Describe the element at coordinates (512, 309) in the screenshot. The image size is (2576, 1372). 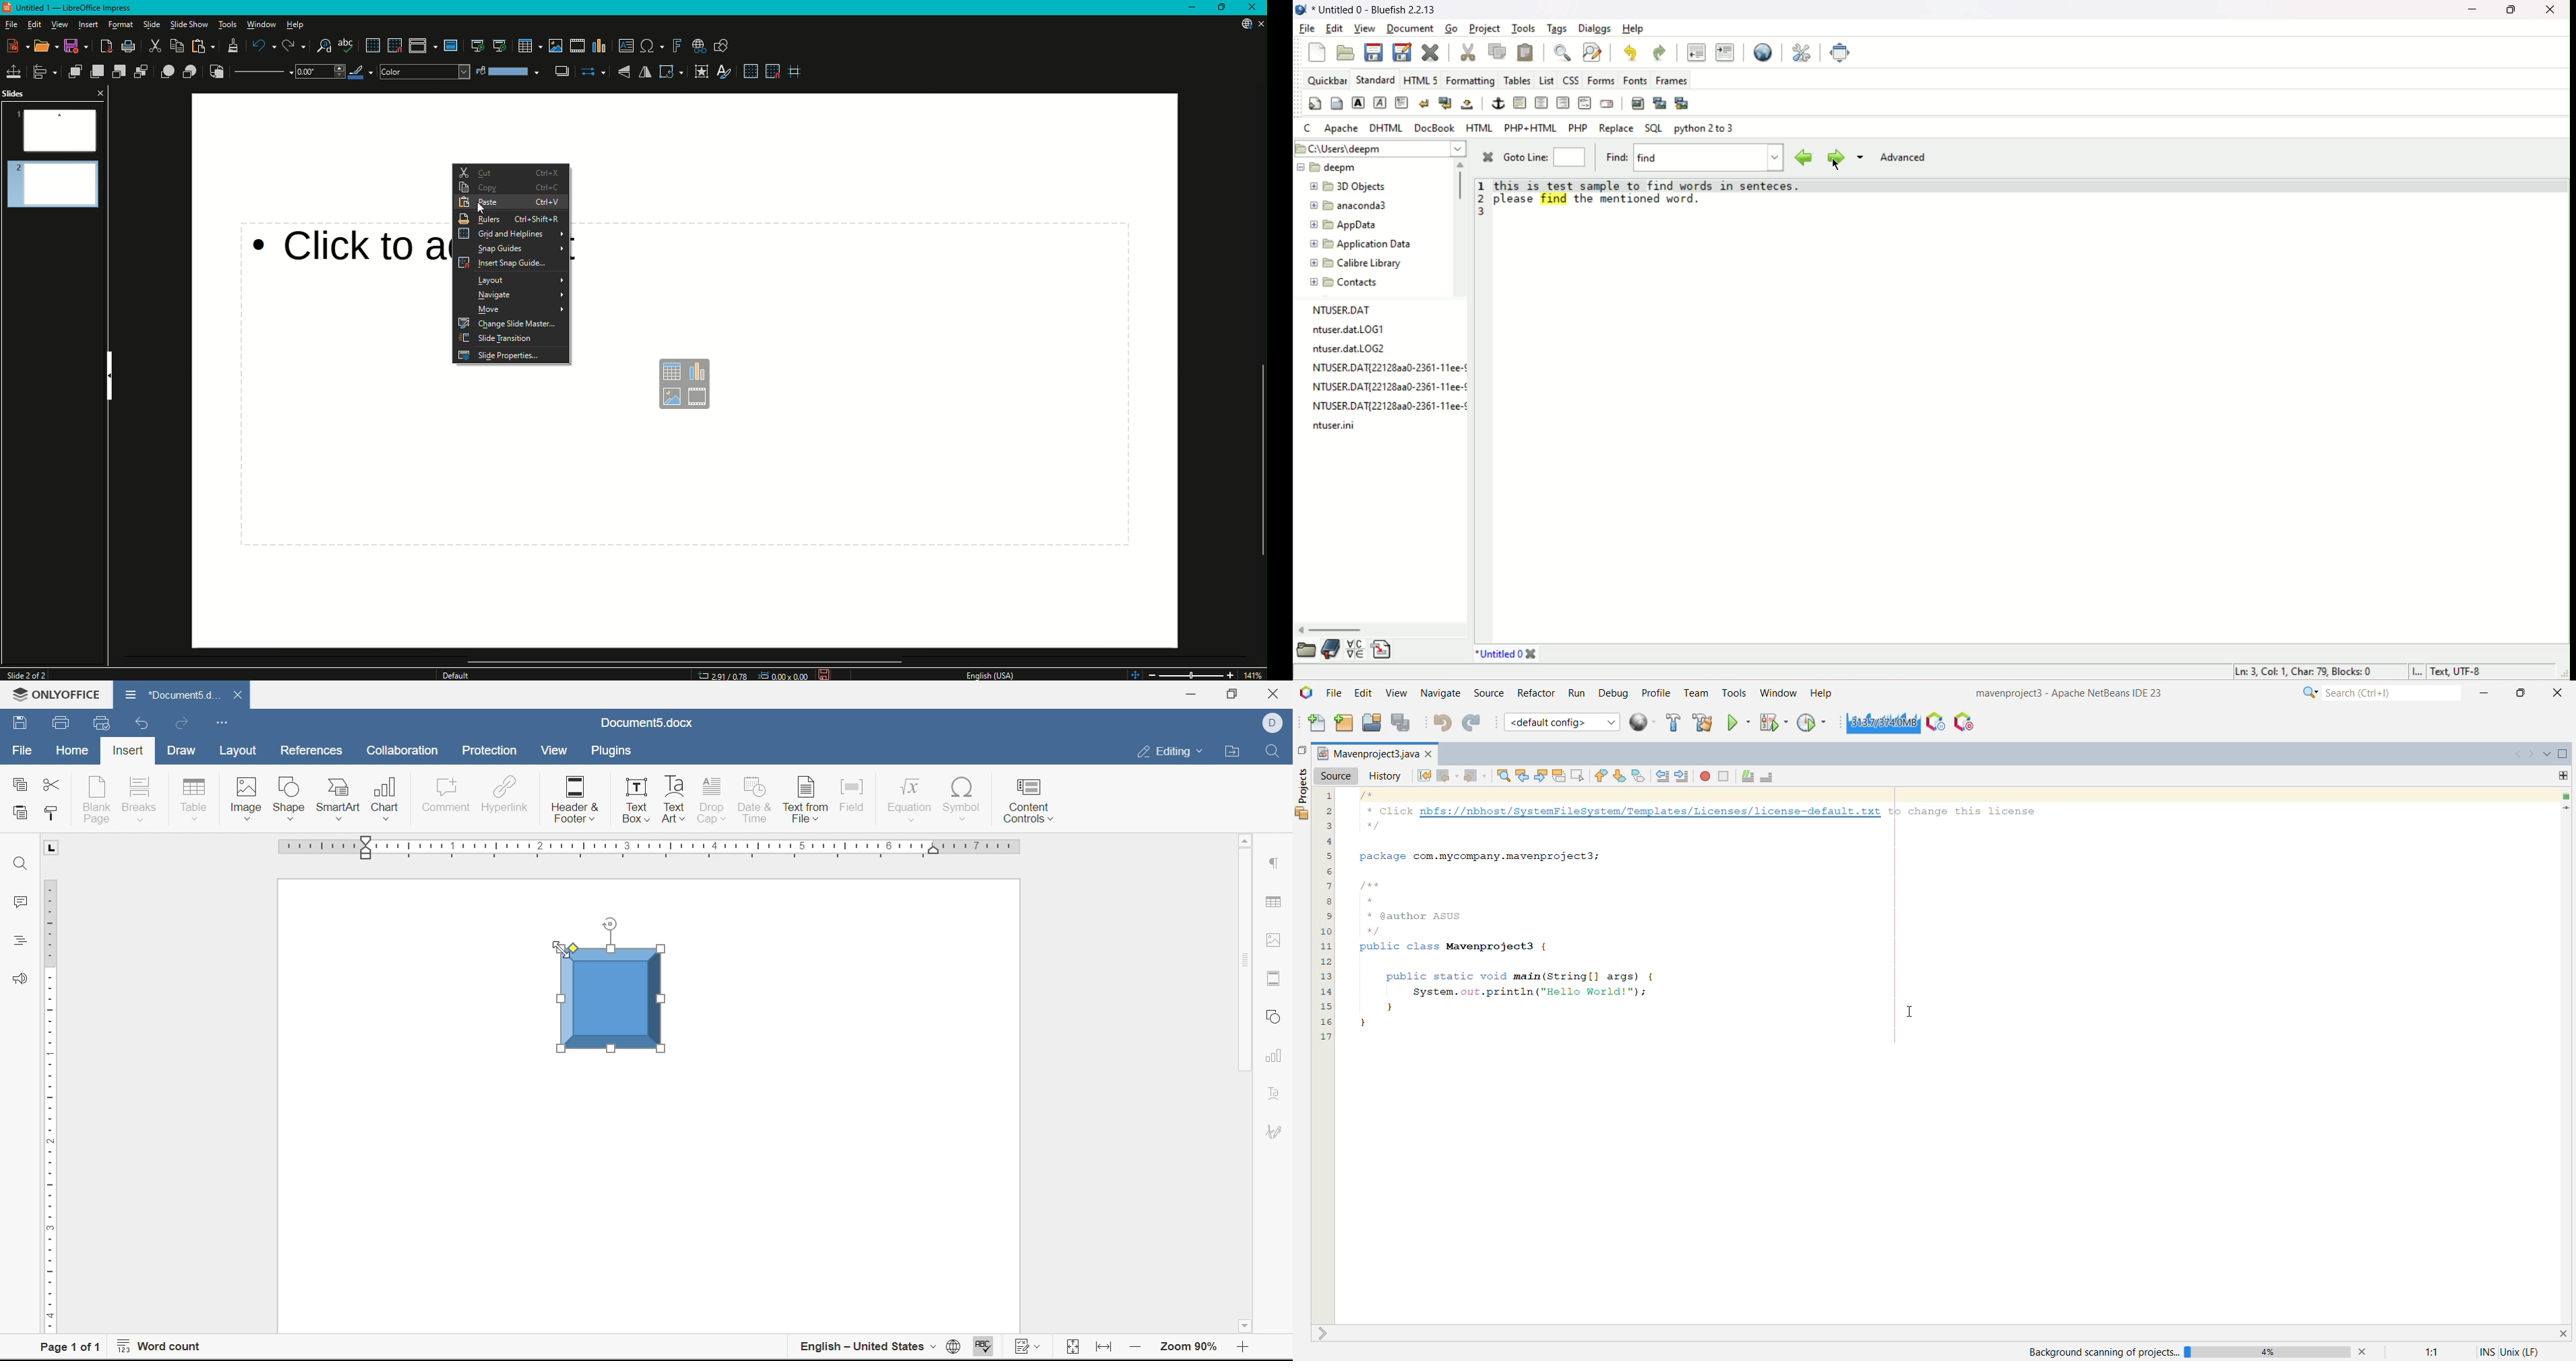
I see `Move` at that location.